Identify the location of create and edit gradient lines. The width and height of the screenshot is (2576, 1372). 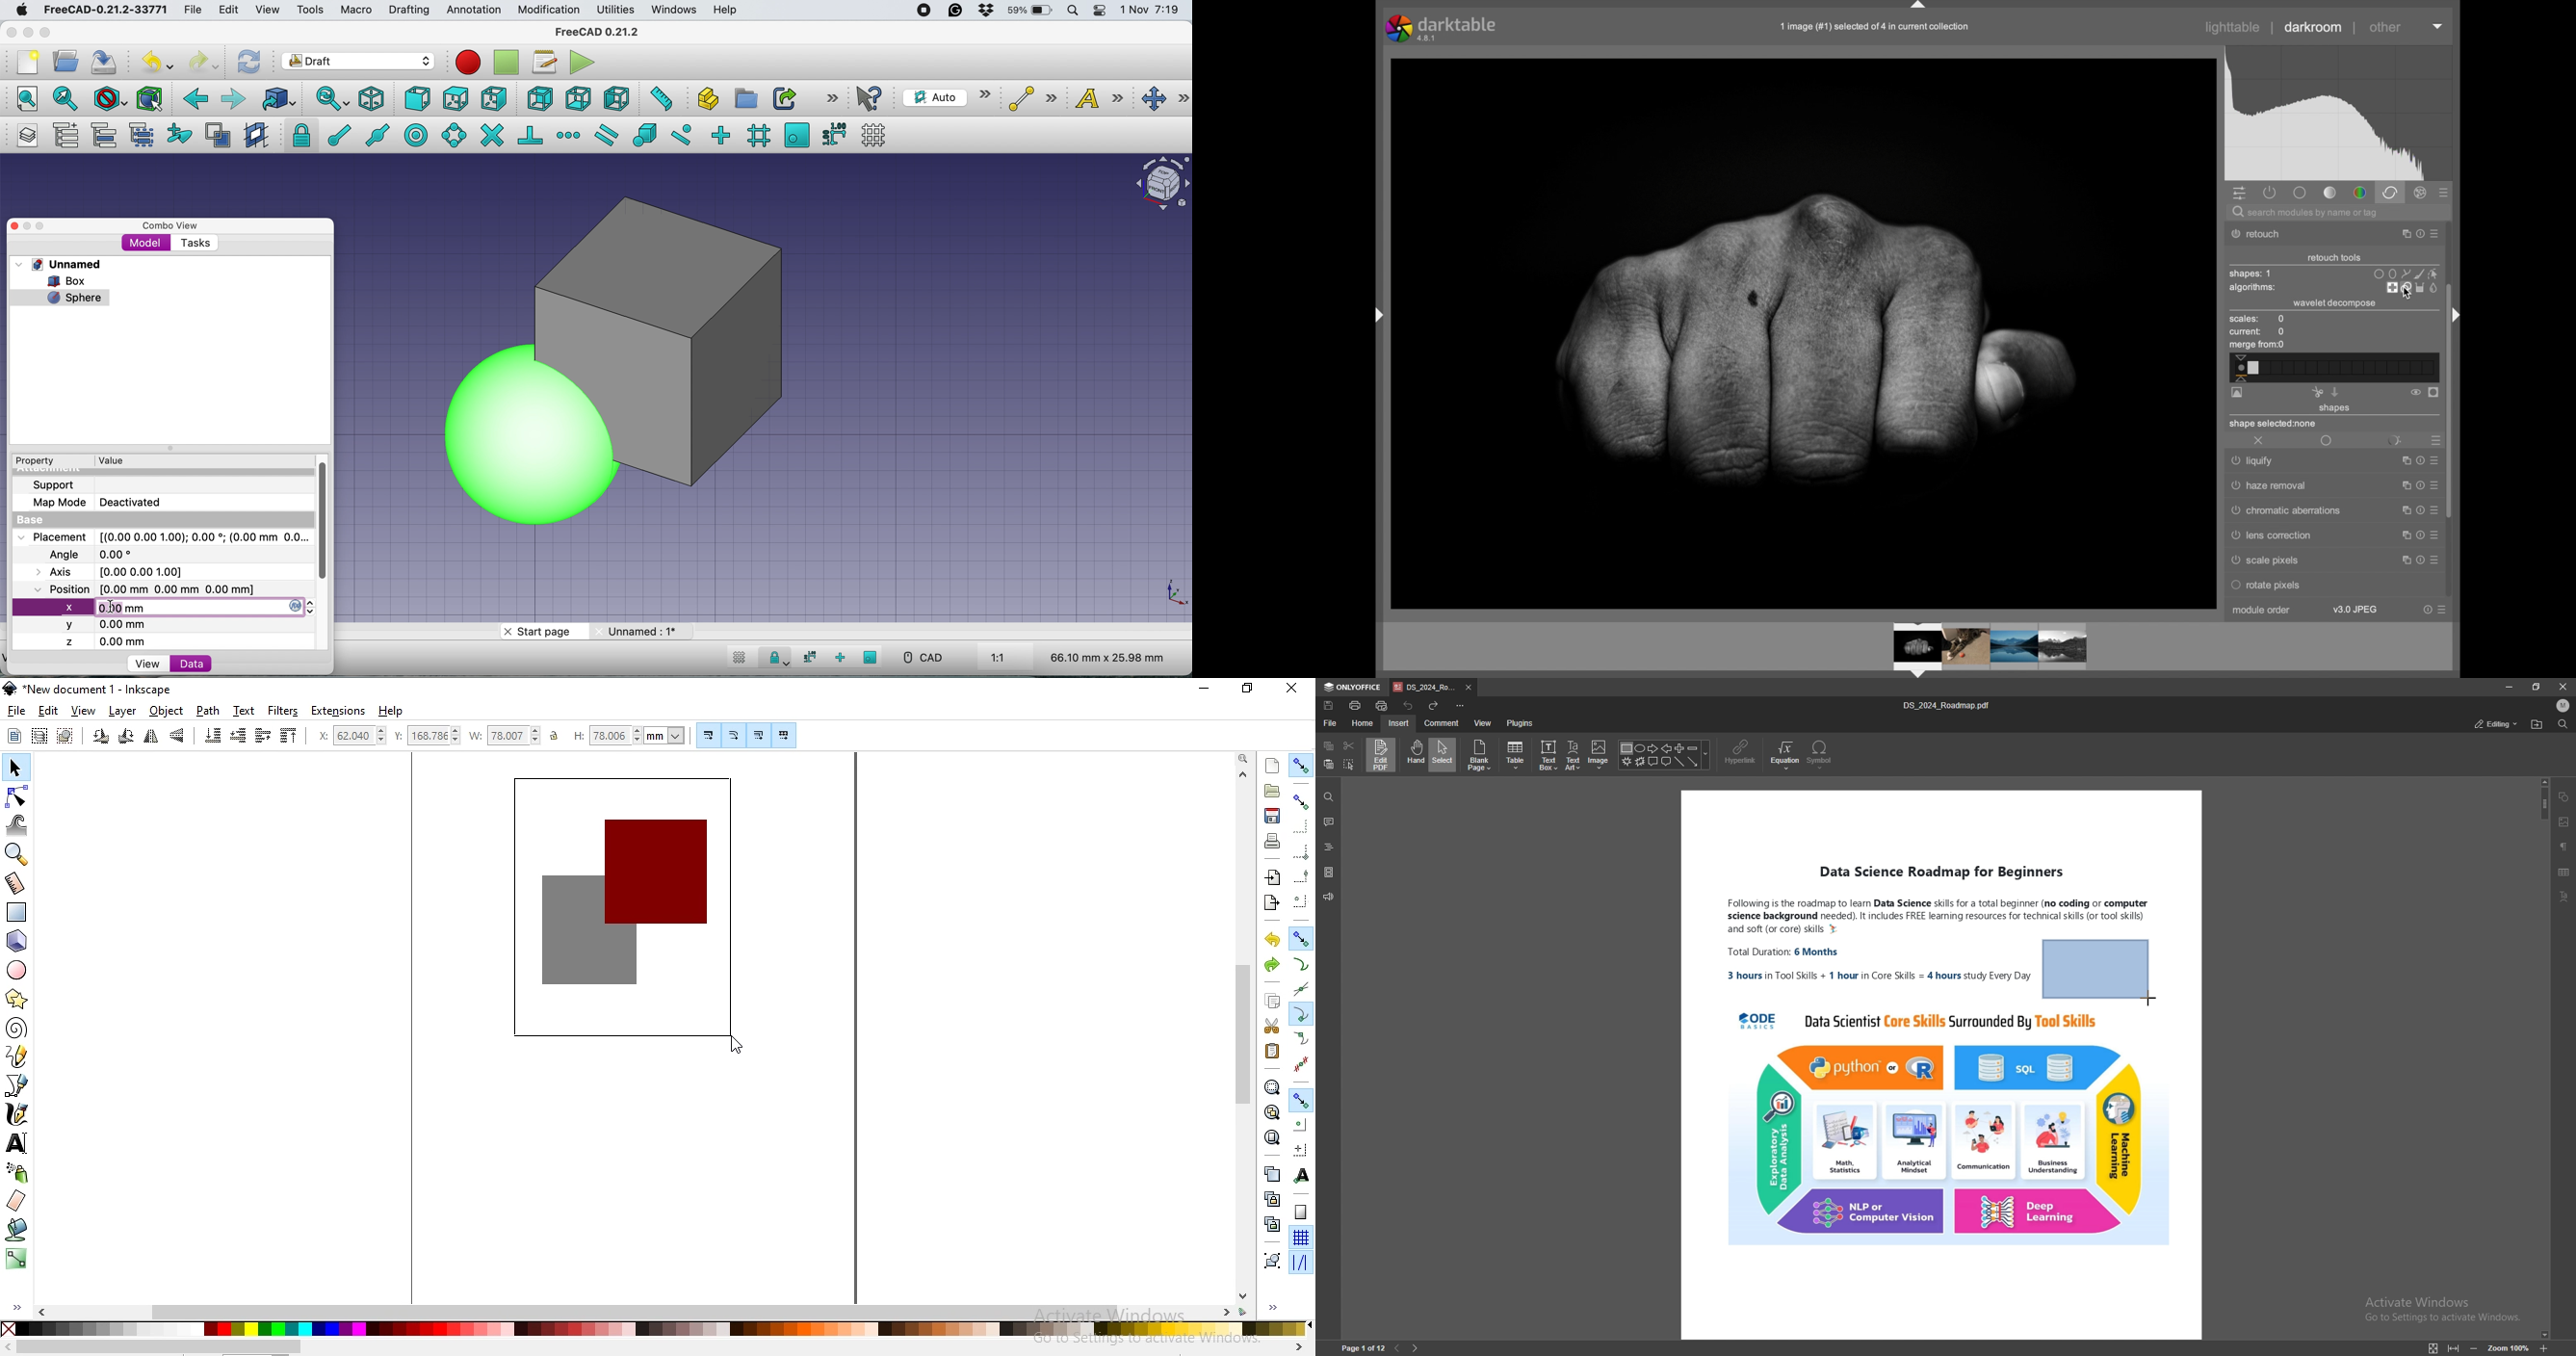
(14, 1257).